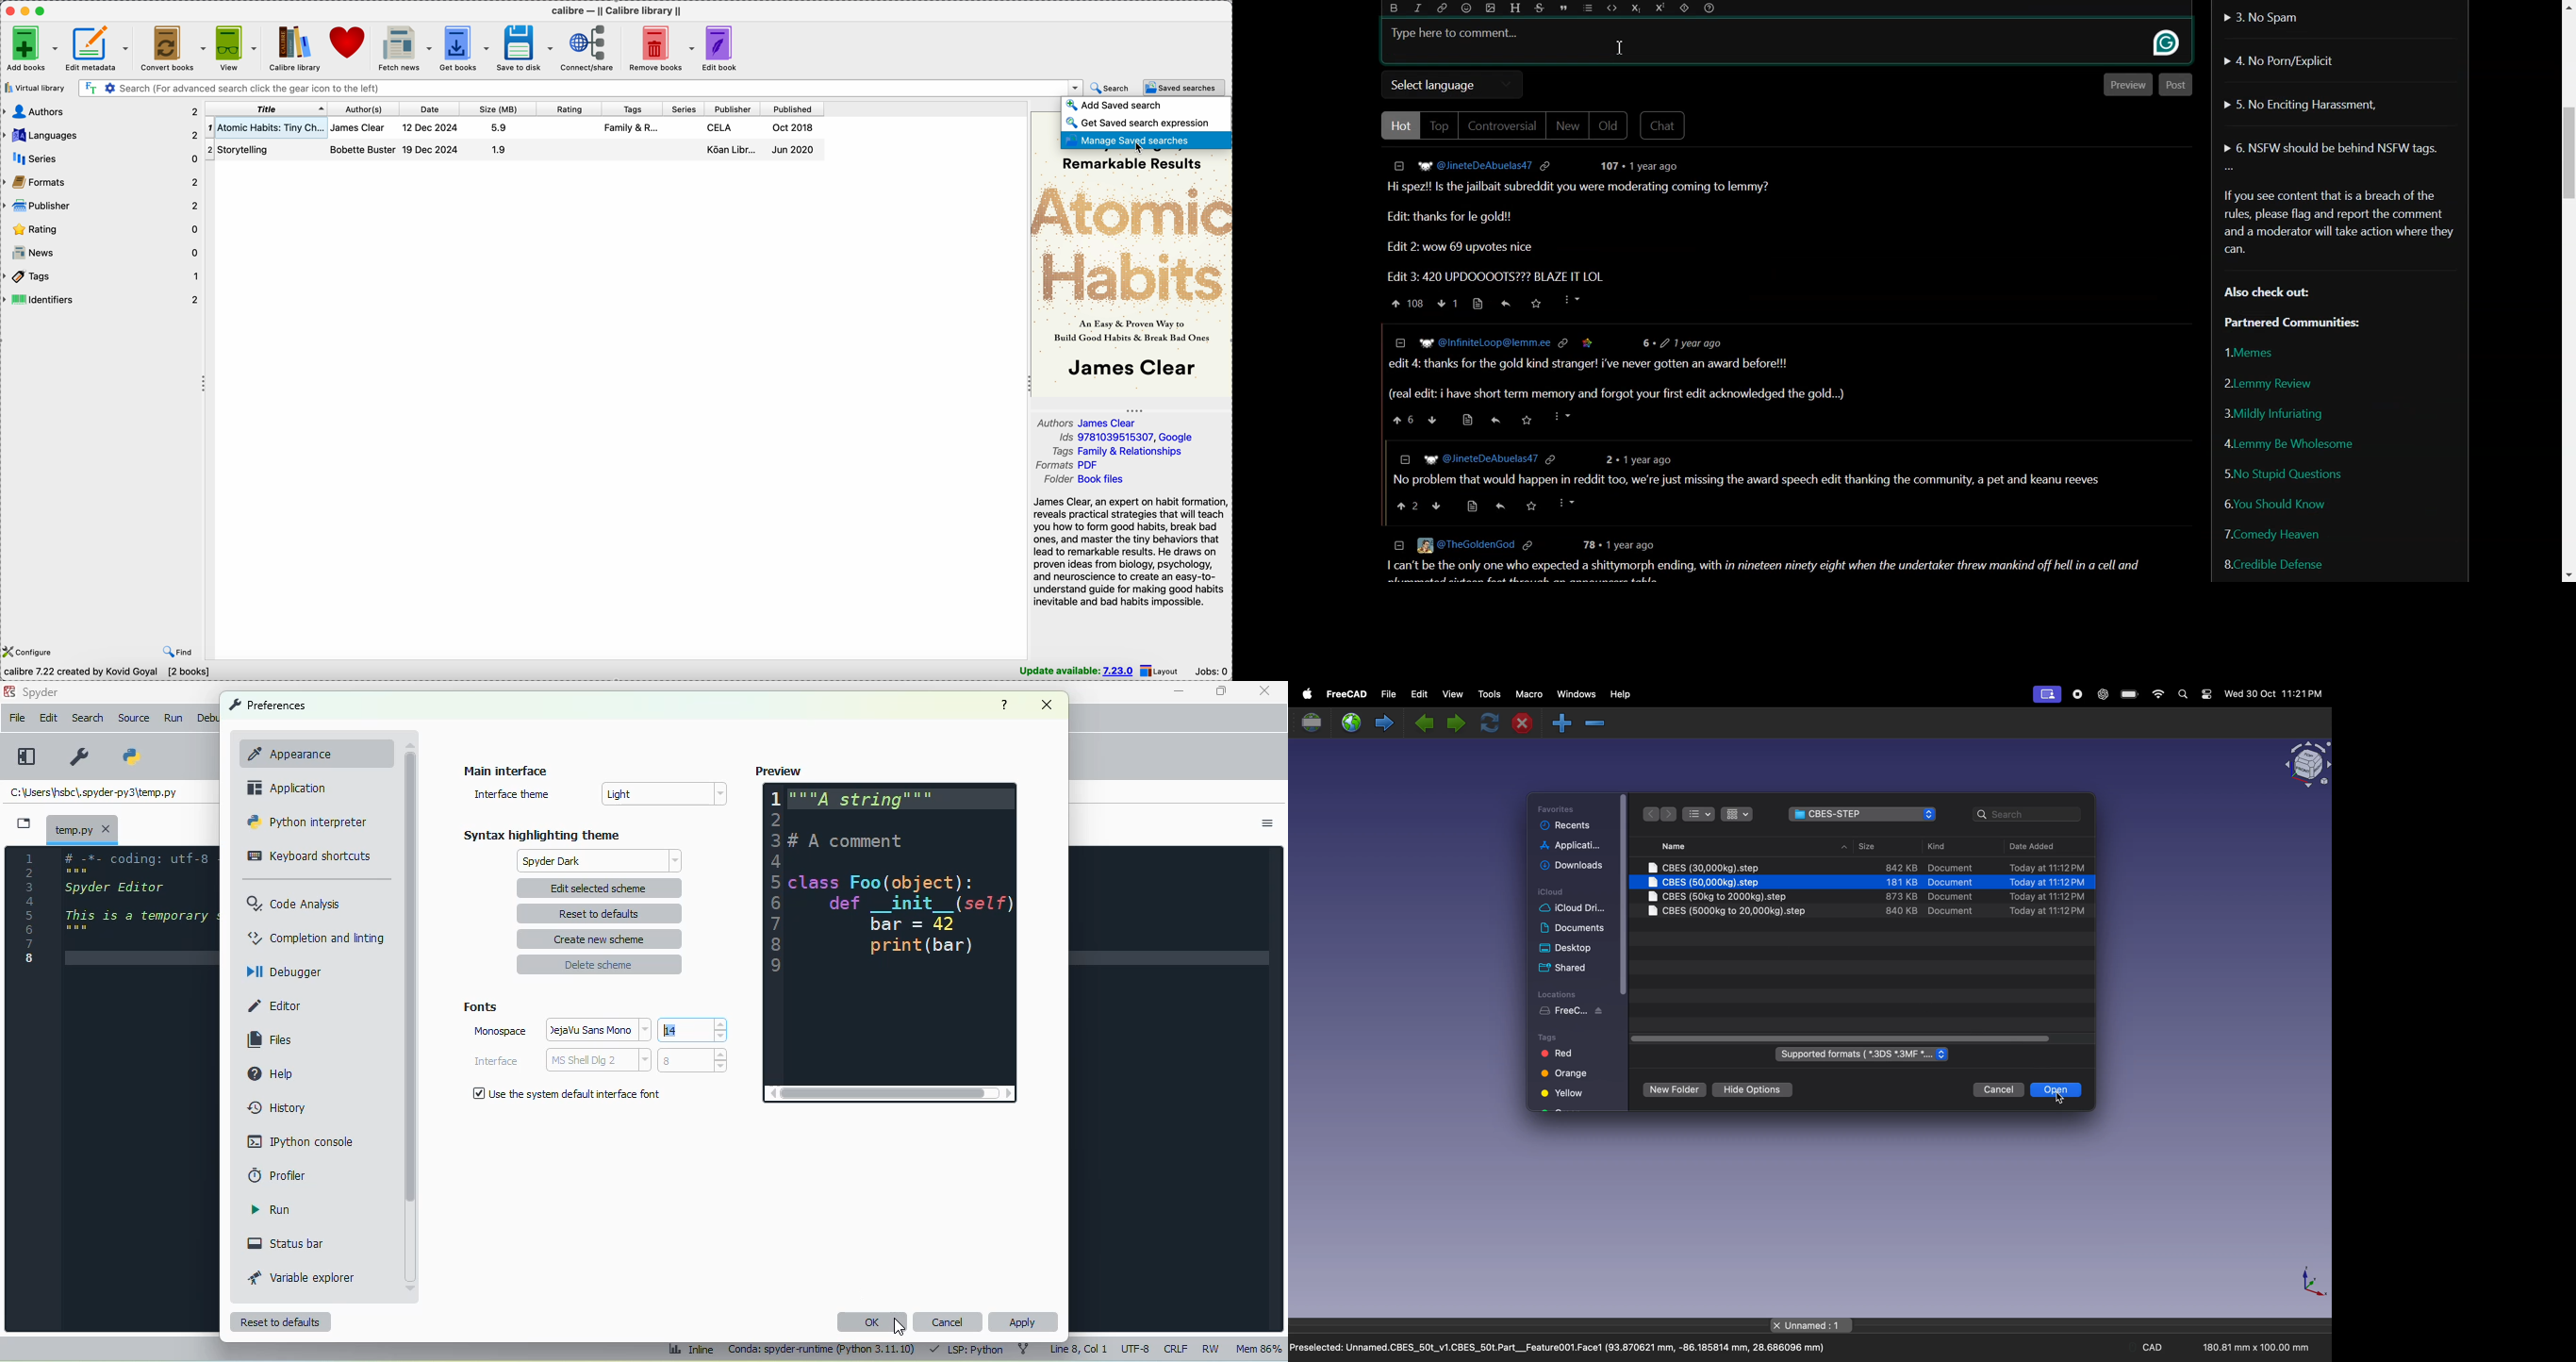 The width and height of the screenshot is (2576, 1372). What do you see at coordinates (271, 1209) in the screenshot?
I see `run` at bounding box center [271, 1209].